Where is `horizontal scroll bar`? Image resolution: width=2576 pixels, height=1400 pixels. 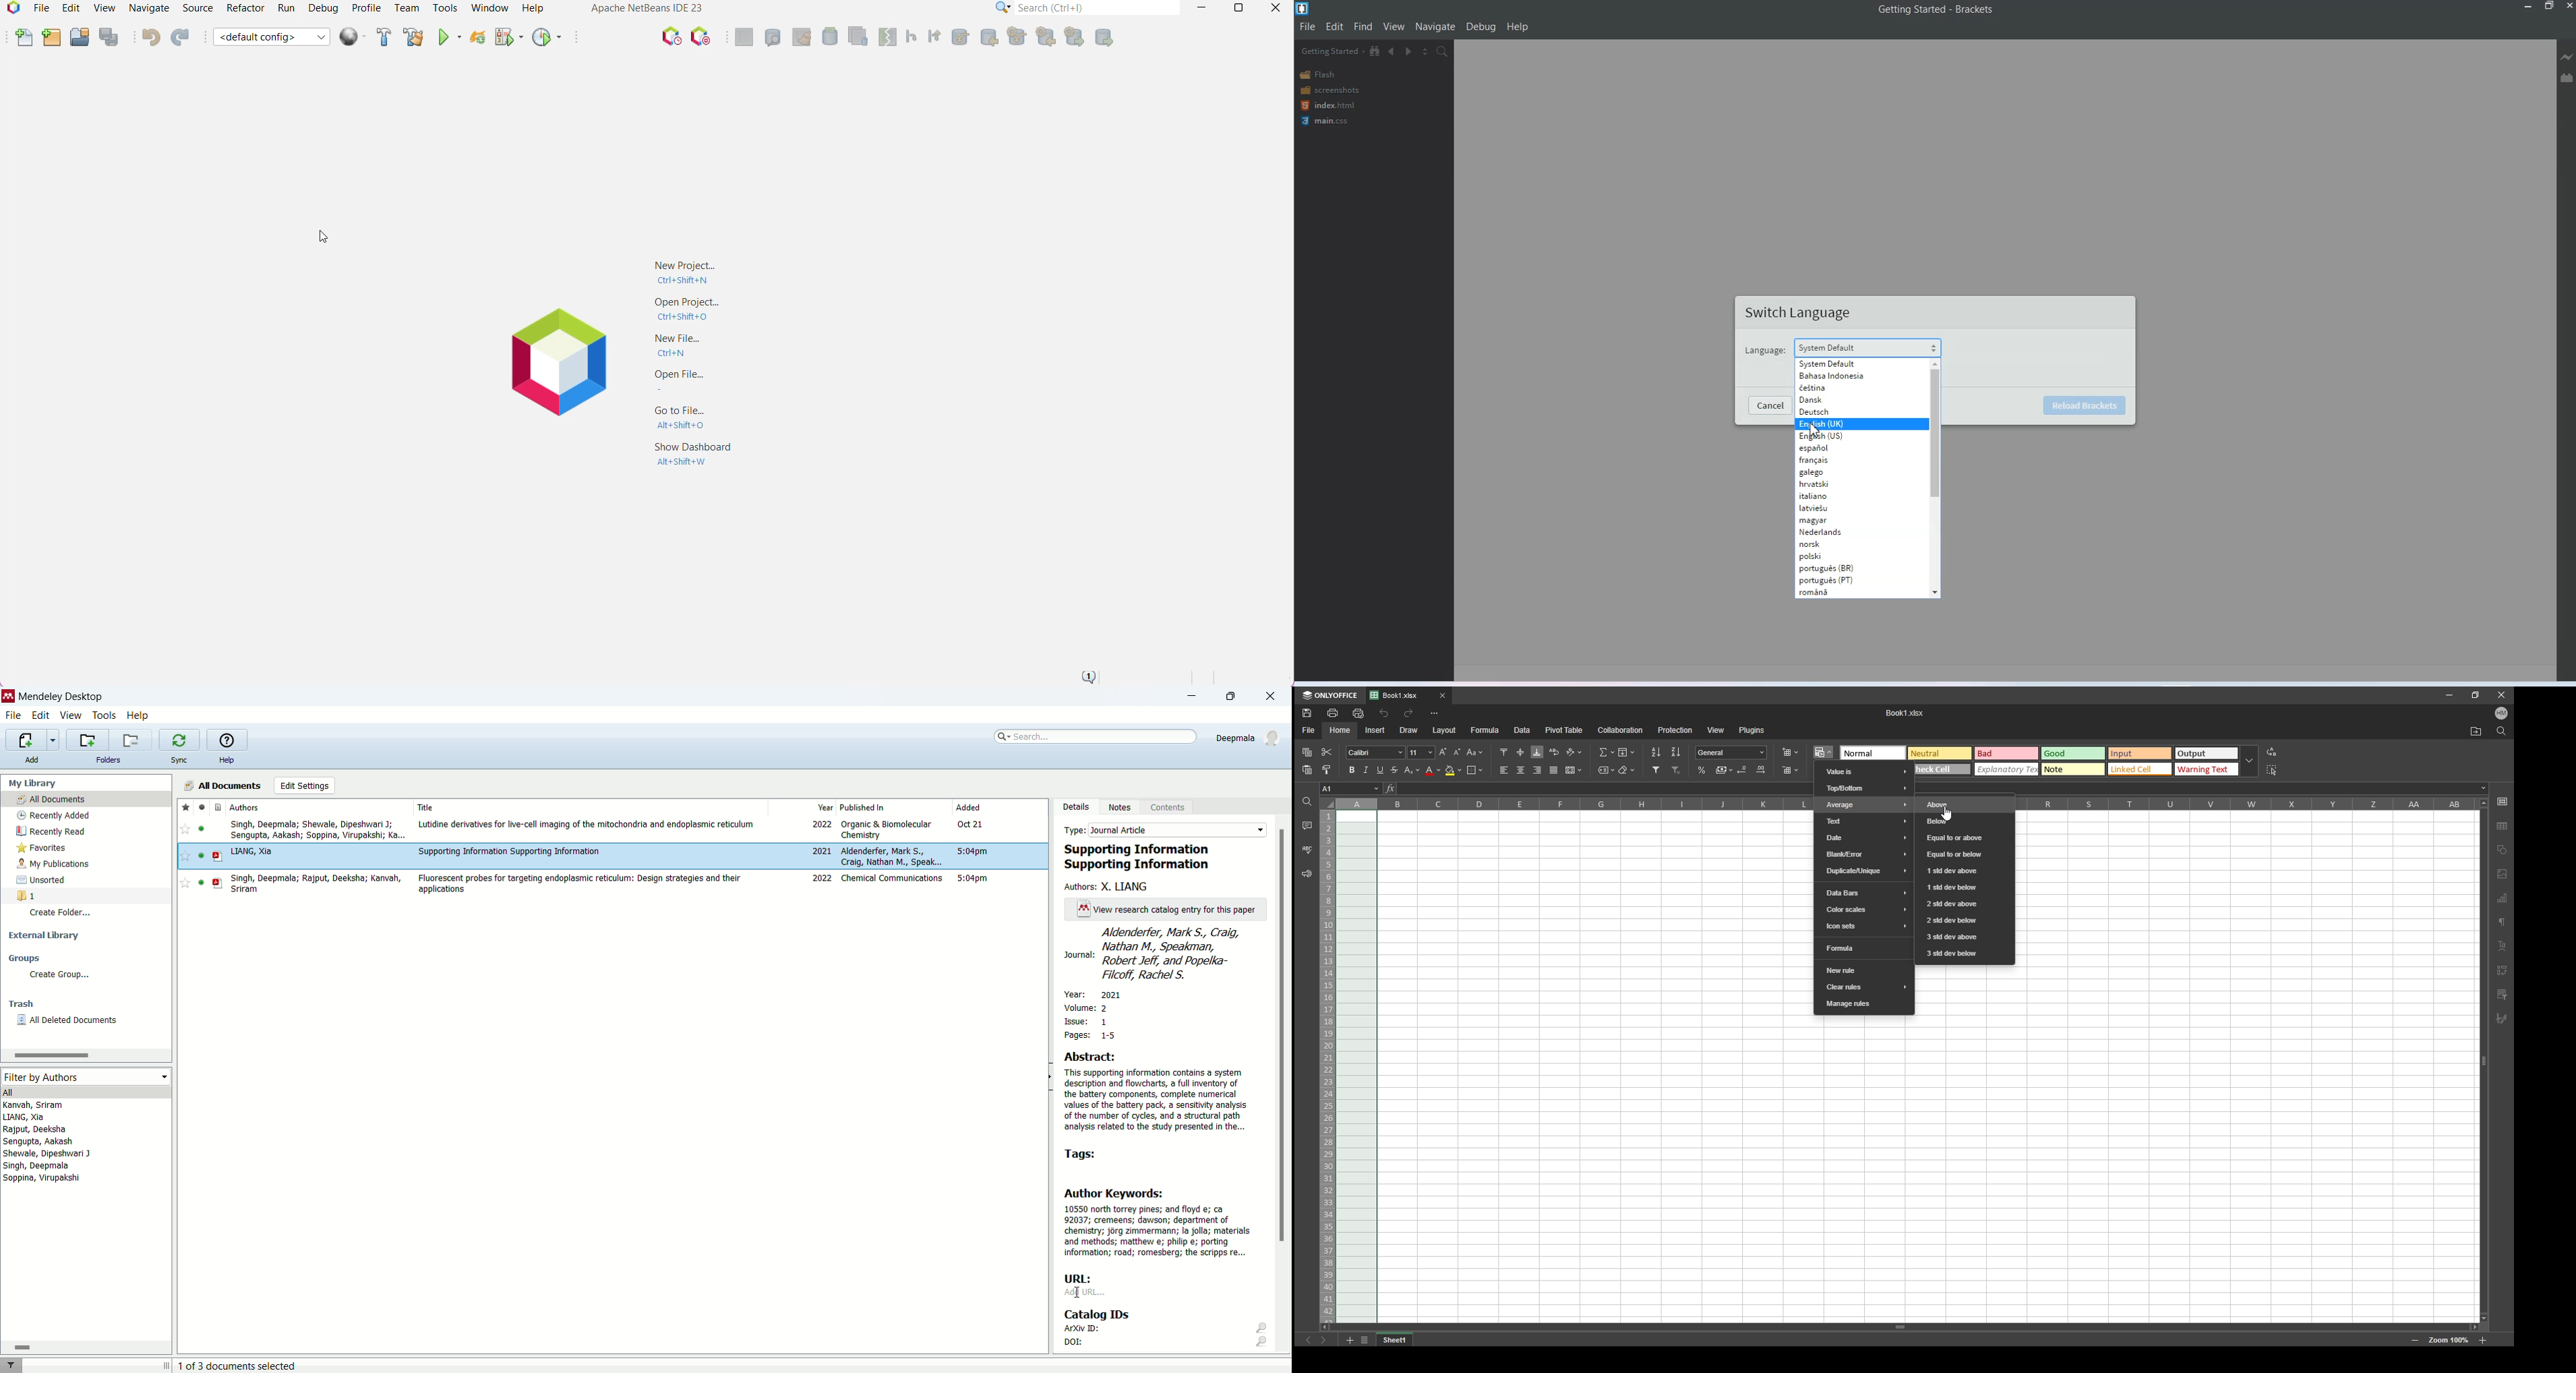
horizontal scroll bar is located at coordinates (85, 1346).